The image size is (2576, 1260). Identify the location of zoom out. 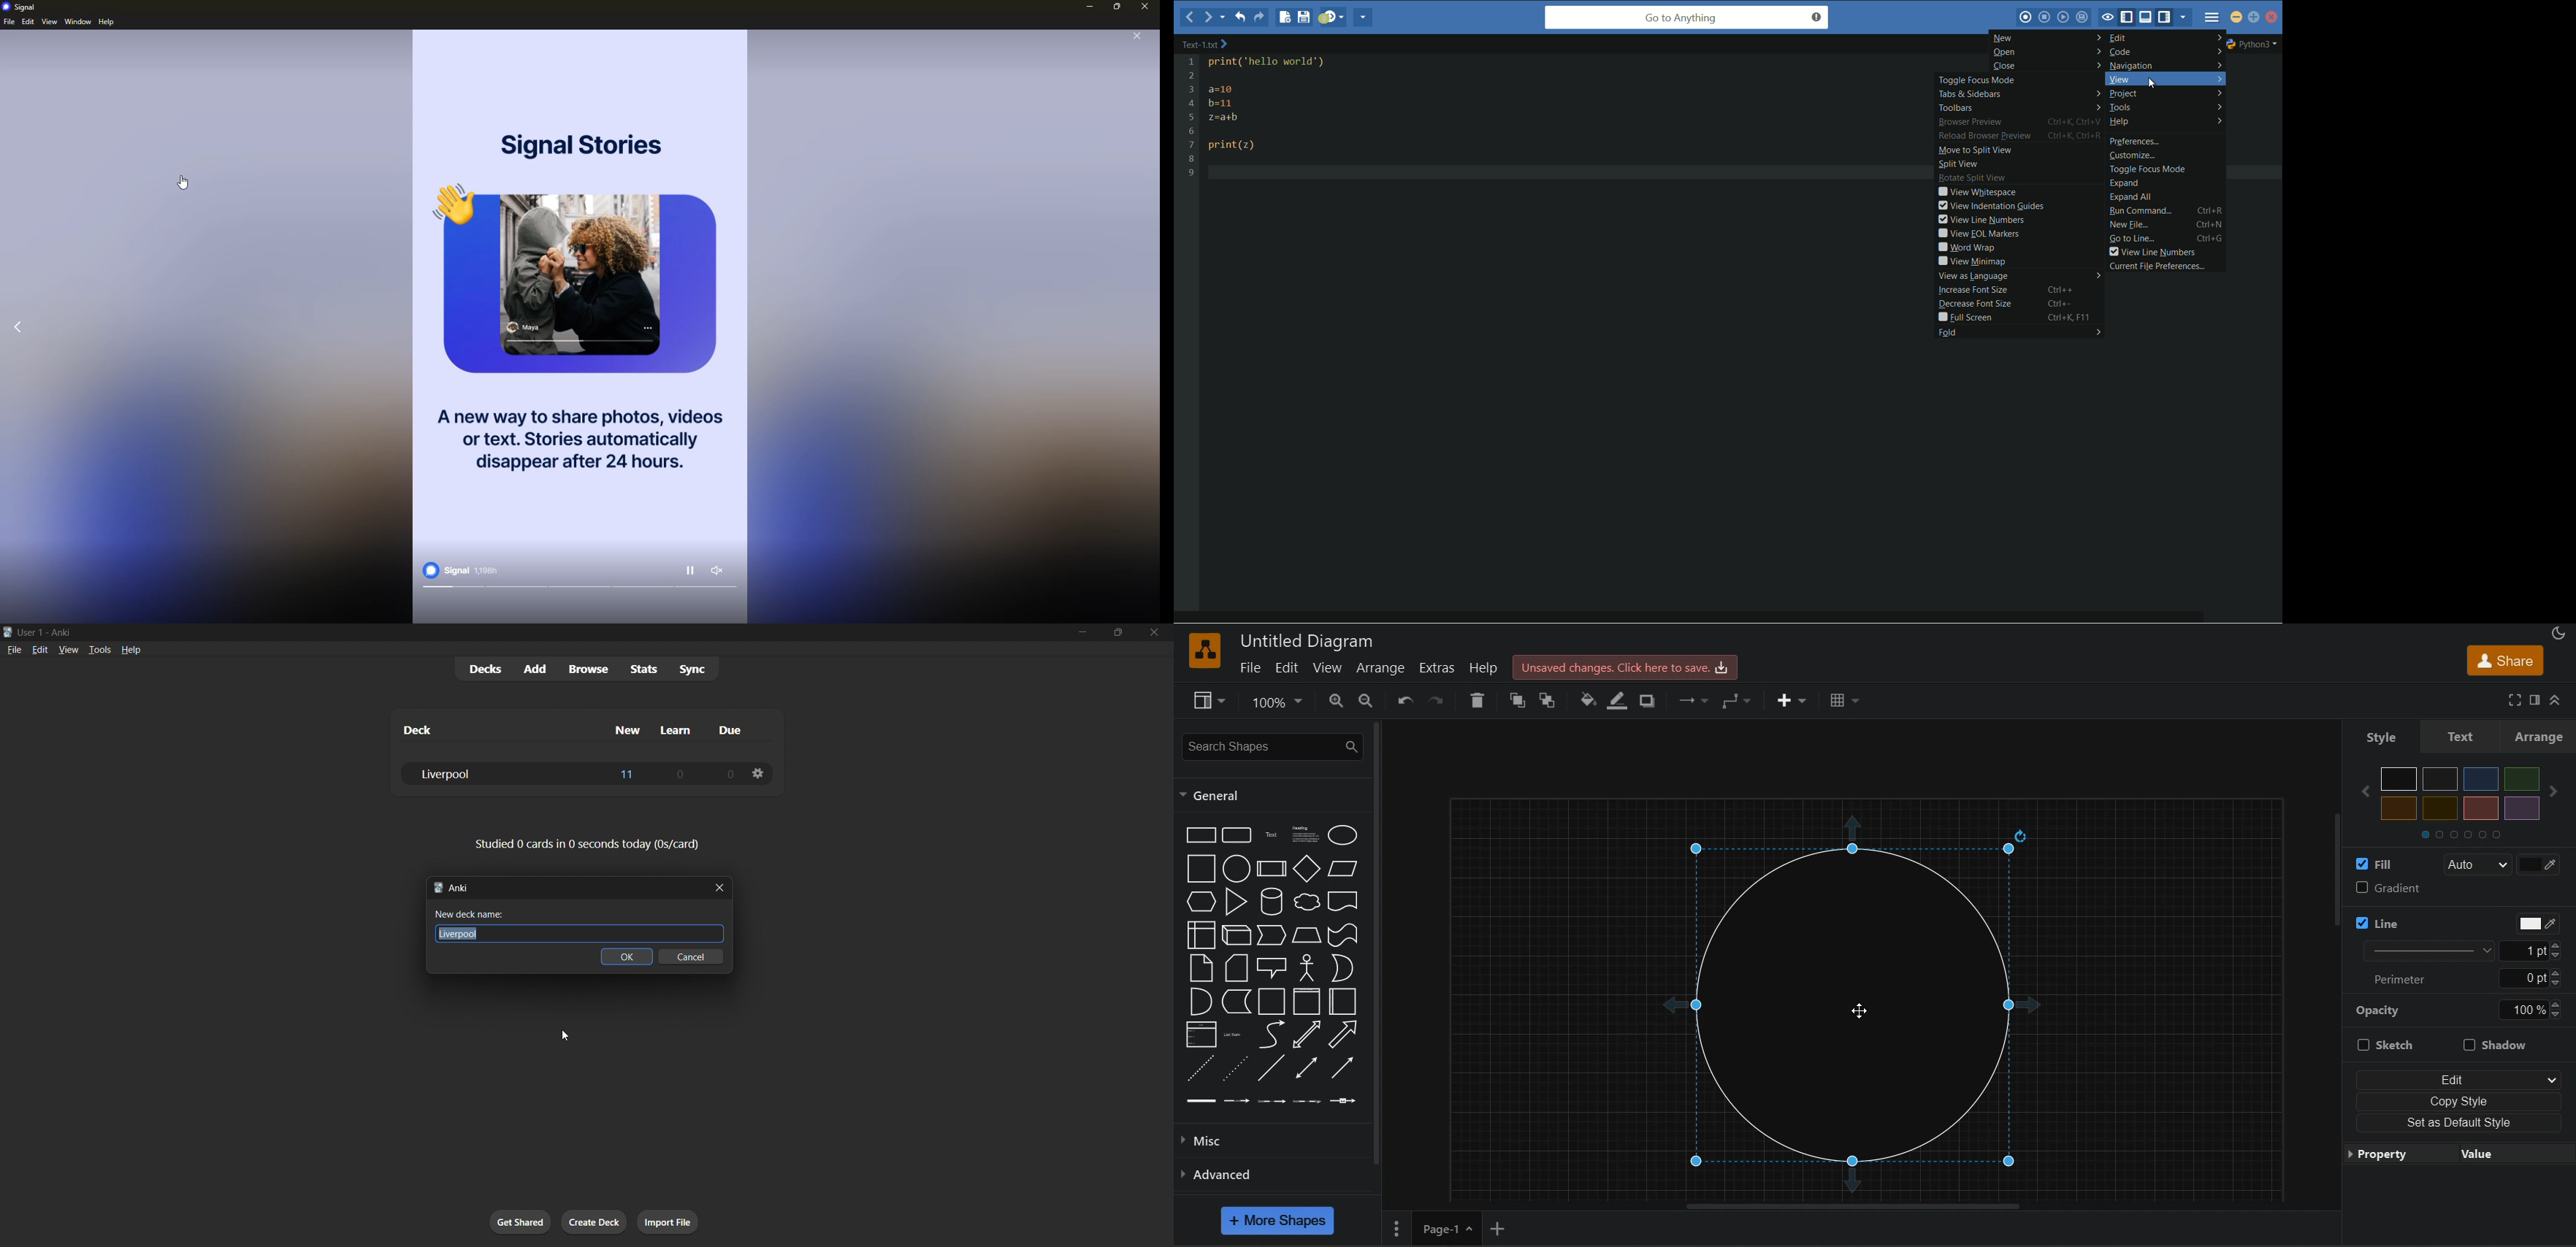
(1367, 701).